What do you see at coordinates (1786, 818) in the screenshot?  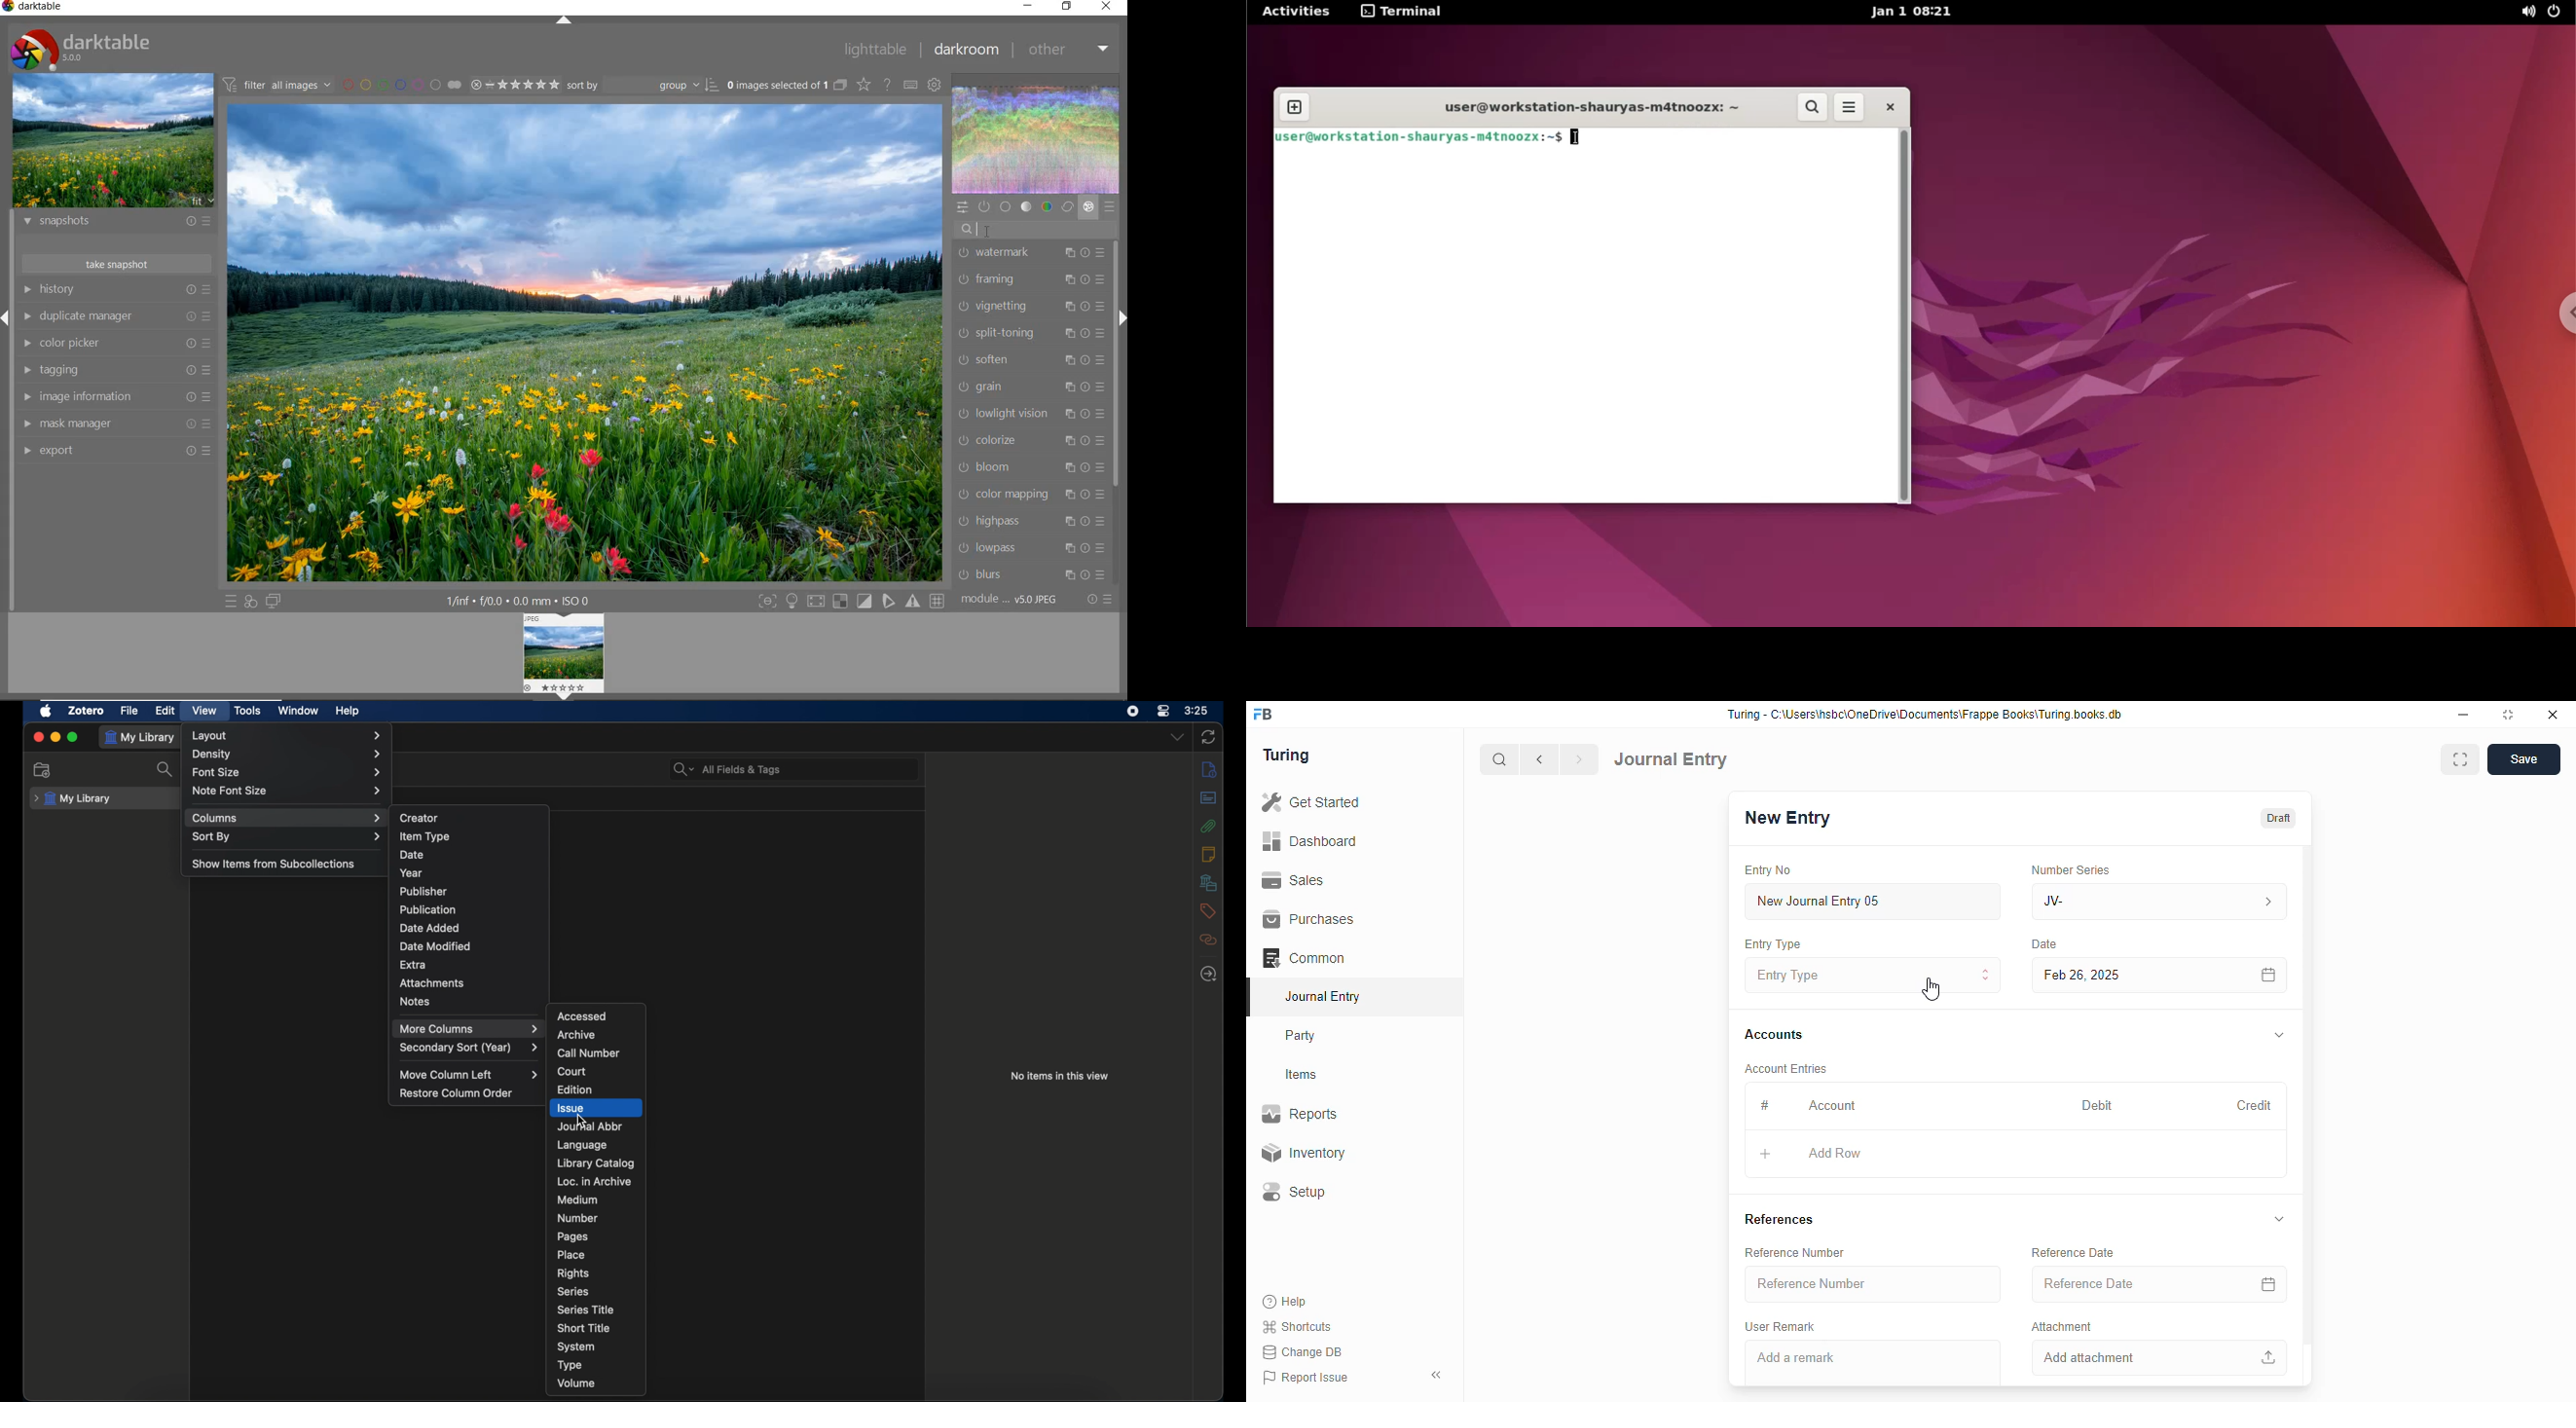 I see `new entry` at bounding box center [1786, 818].